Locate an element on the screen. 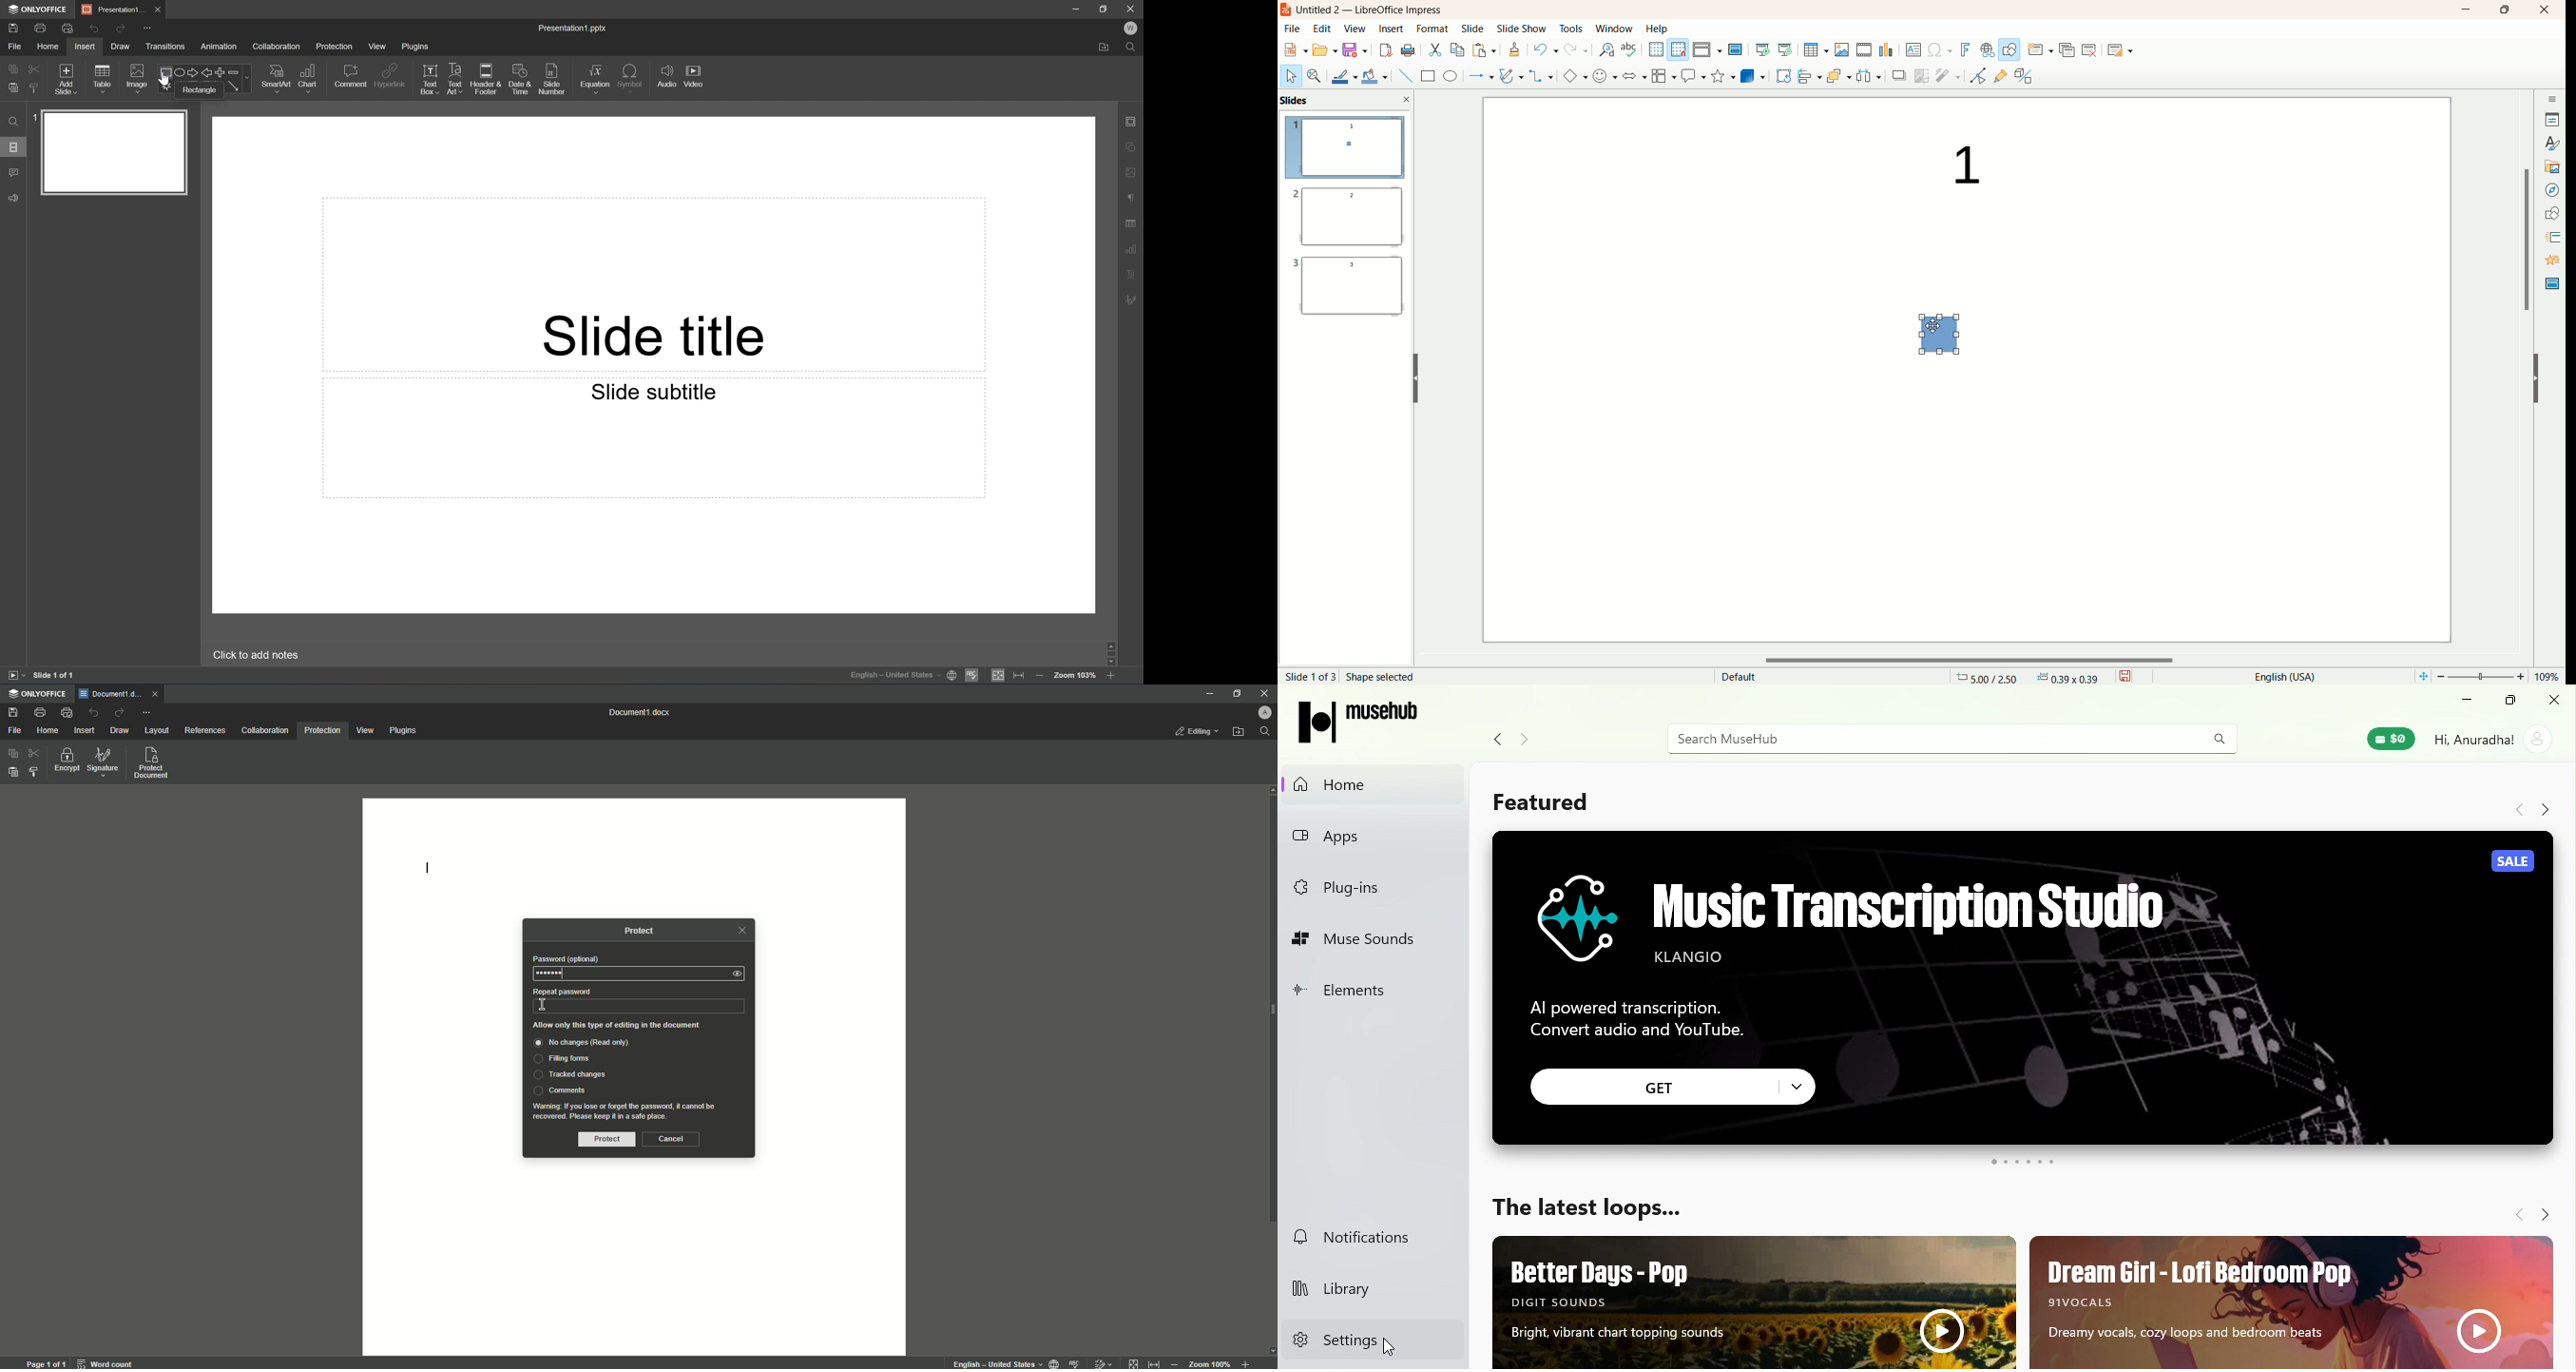  View is located at coordinates (366, 730).